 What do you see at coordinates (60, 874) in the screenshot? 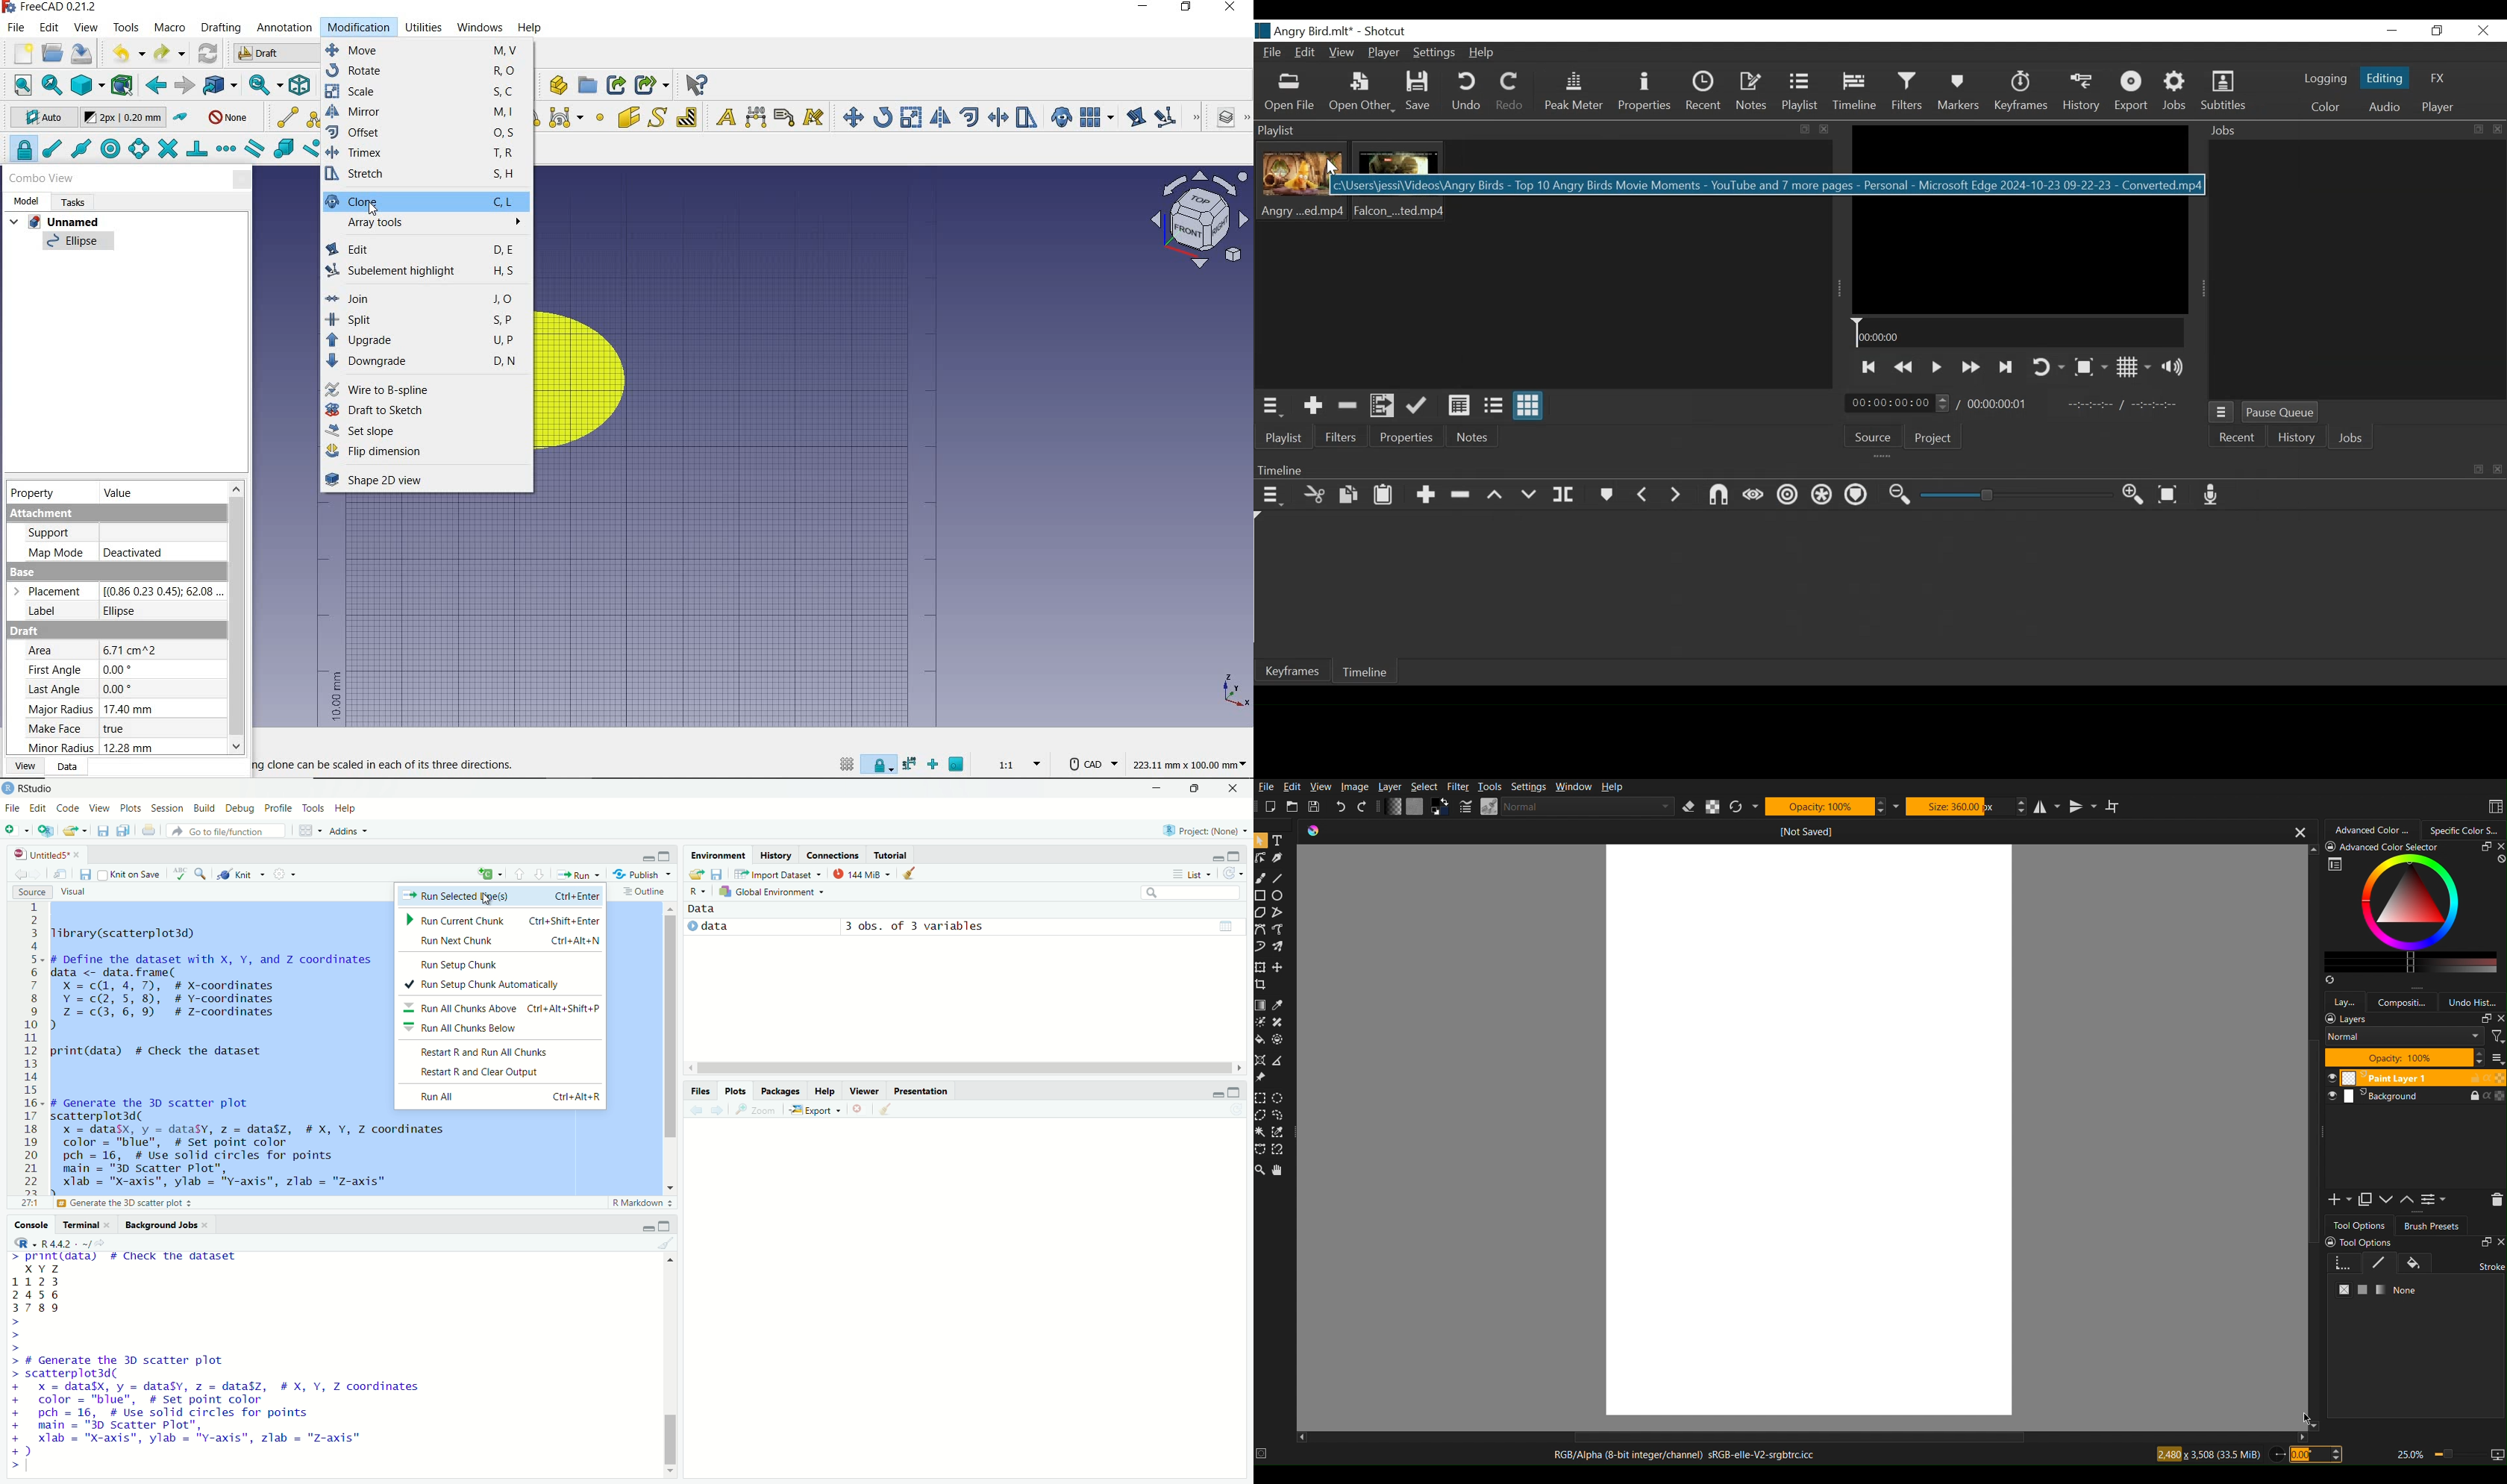
I see `show in new window` at bounding box center [60, 874].